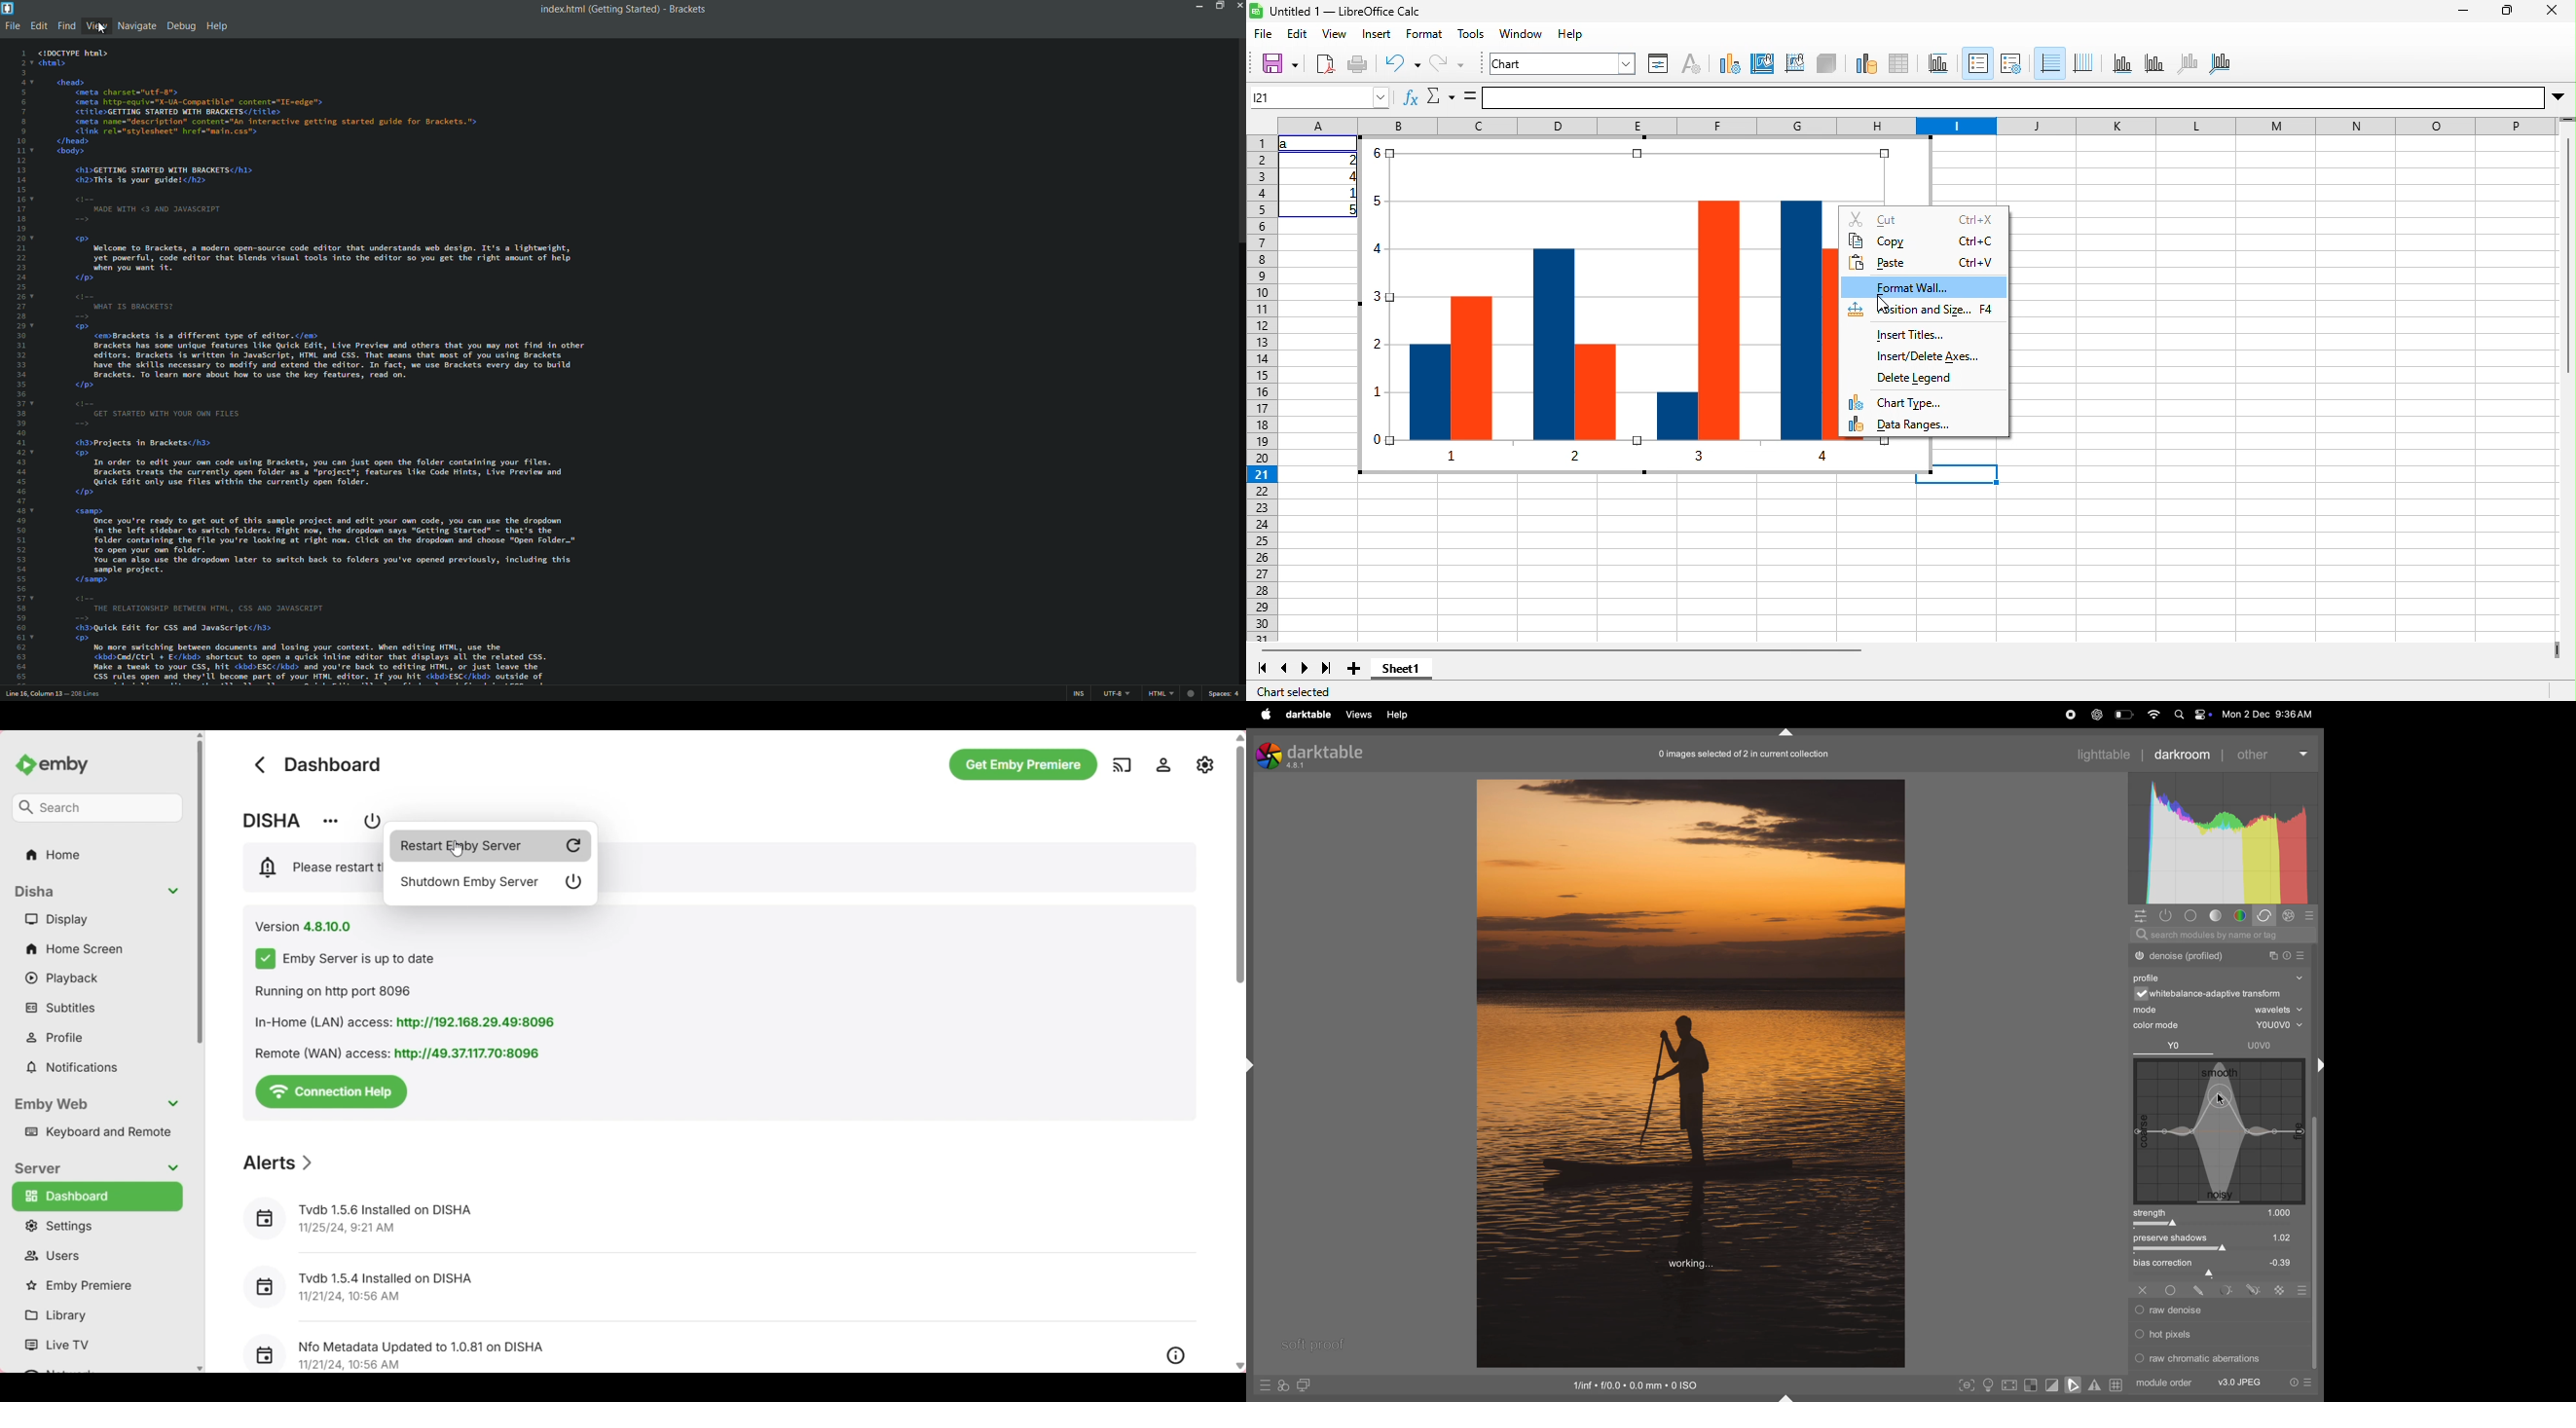 This screenshot has height=1428, width=2576. Describe the element at coordinates (1924, 402) in the screenshot. I see `chat type` at that location.